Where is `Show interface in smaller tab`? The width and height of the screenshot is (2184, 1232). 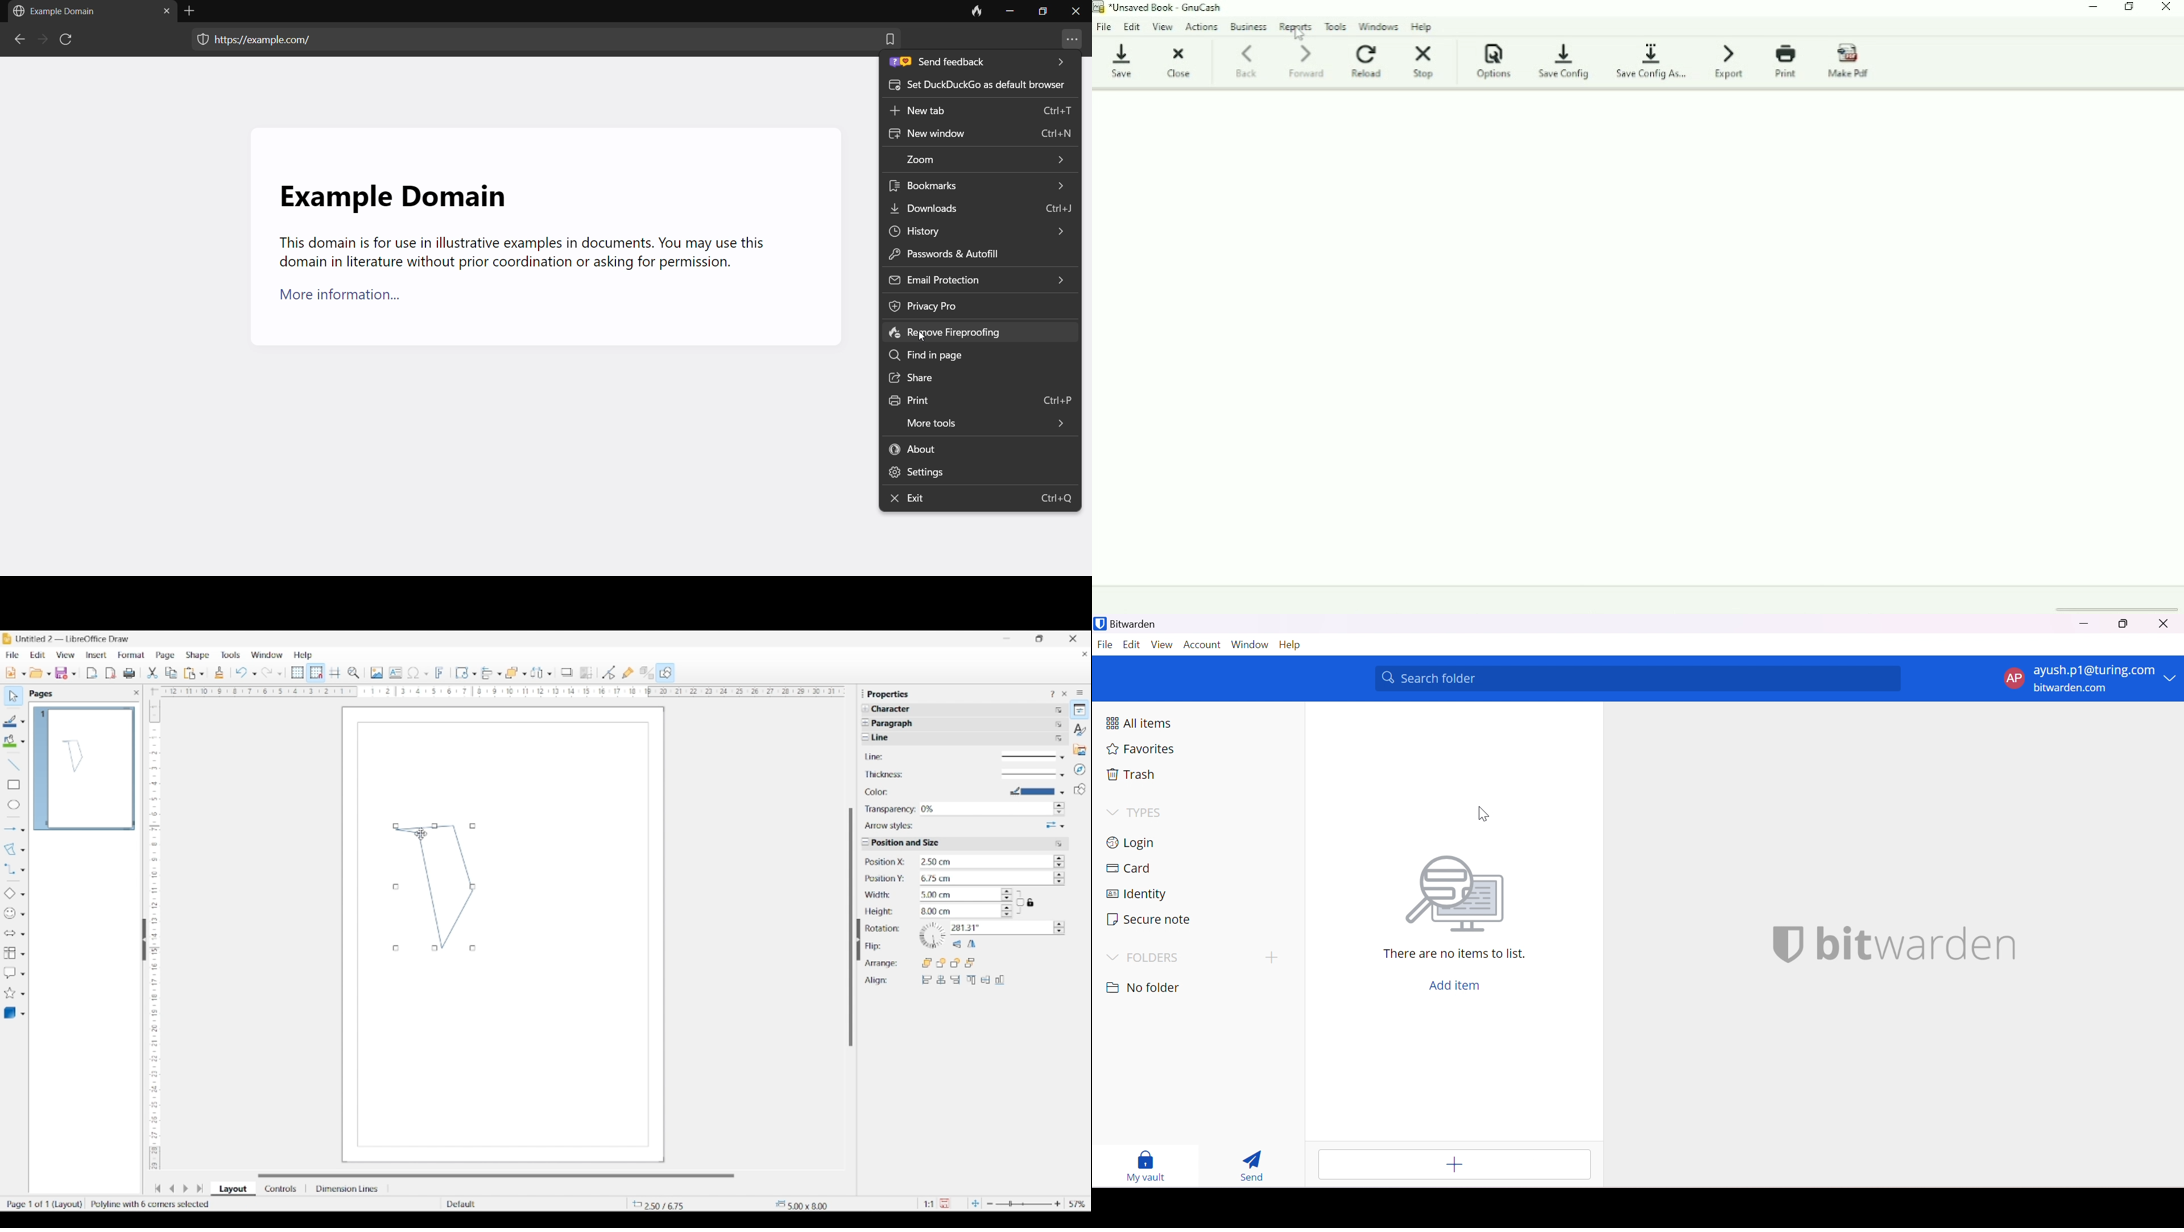 Show interface in smaller tab is located at coordinates (1039, 638).